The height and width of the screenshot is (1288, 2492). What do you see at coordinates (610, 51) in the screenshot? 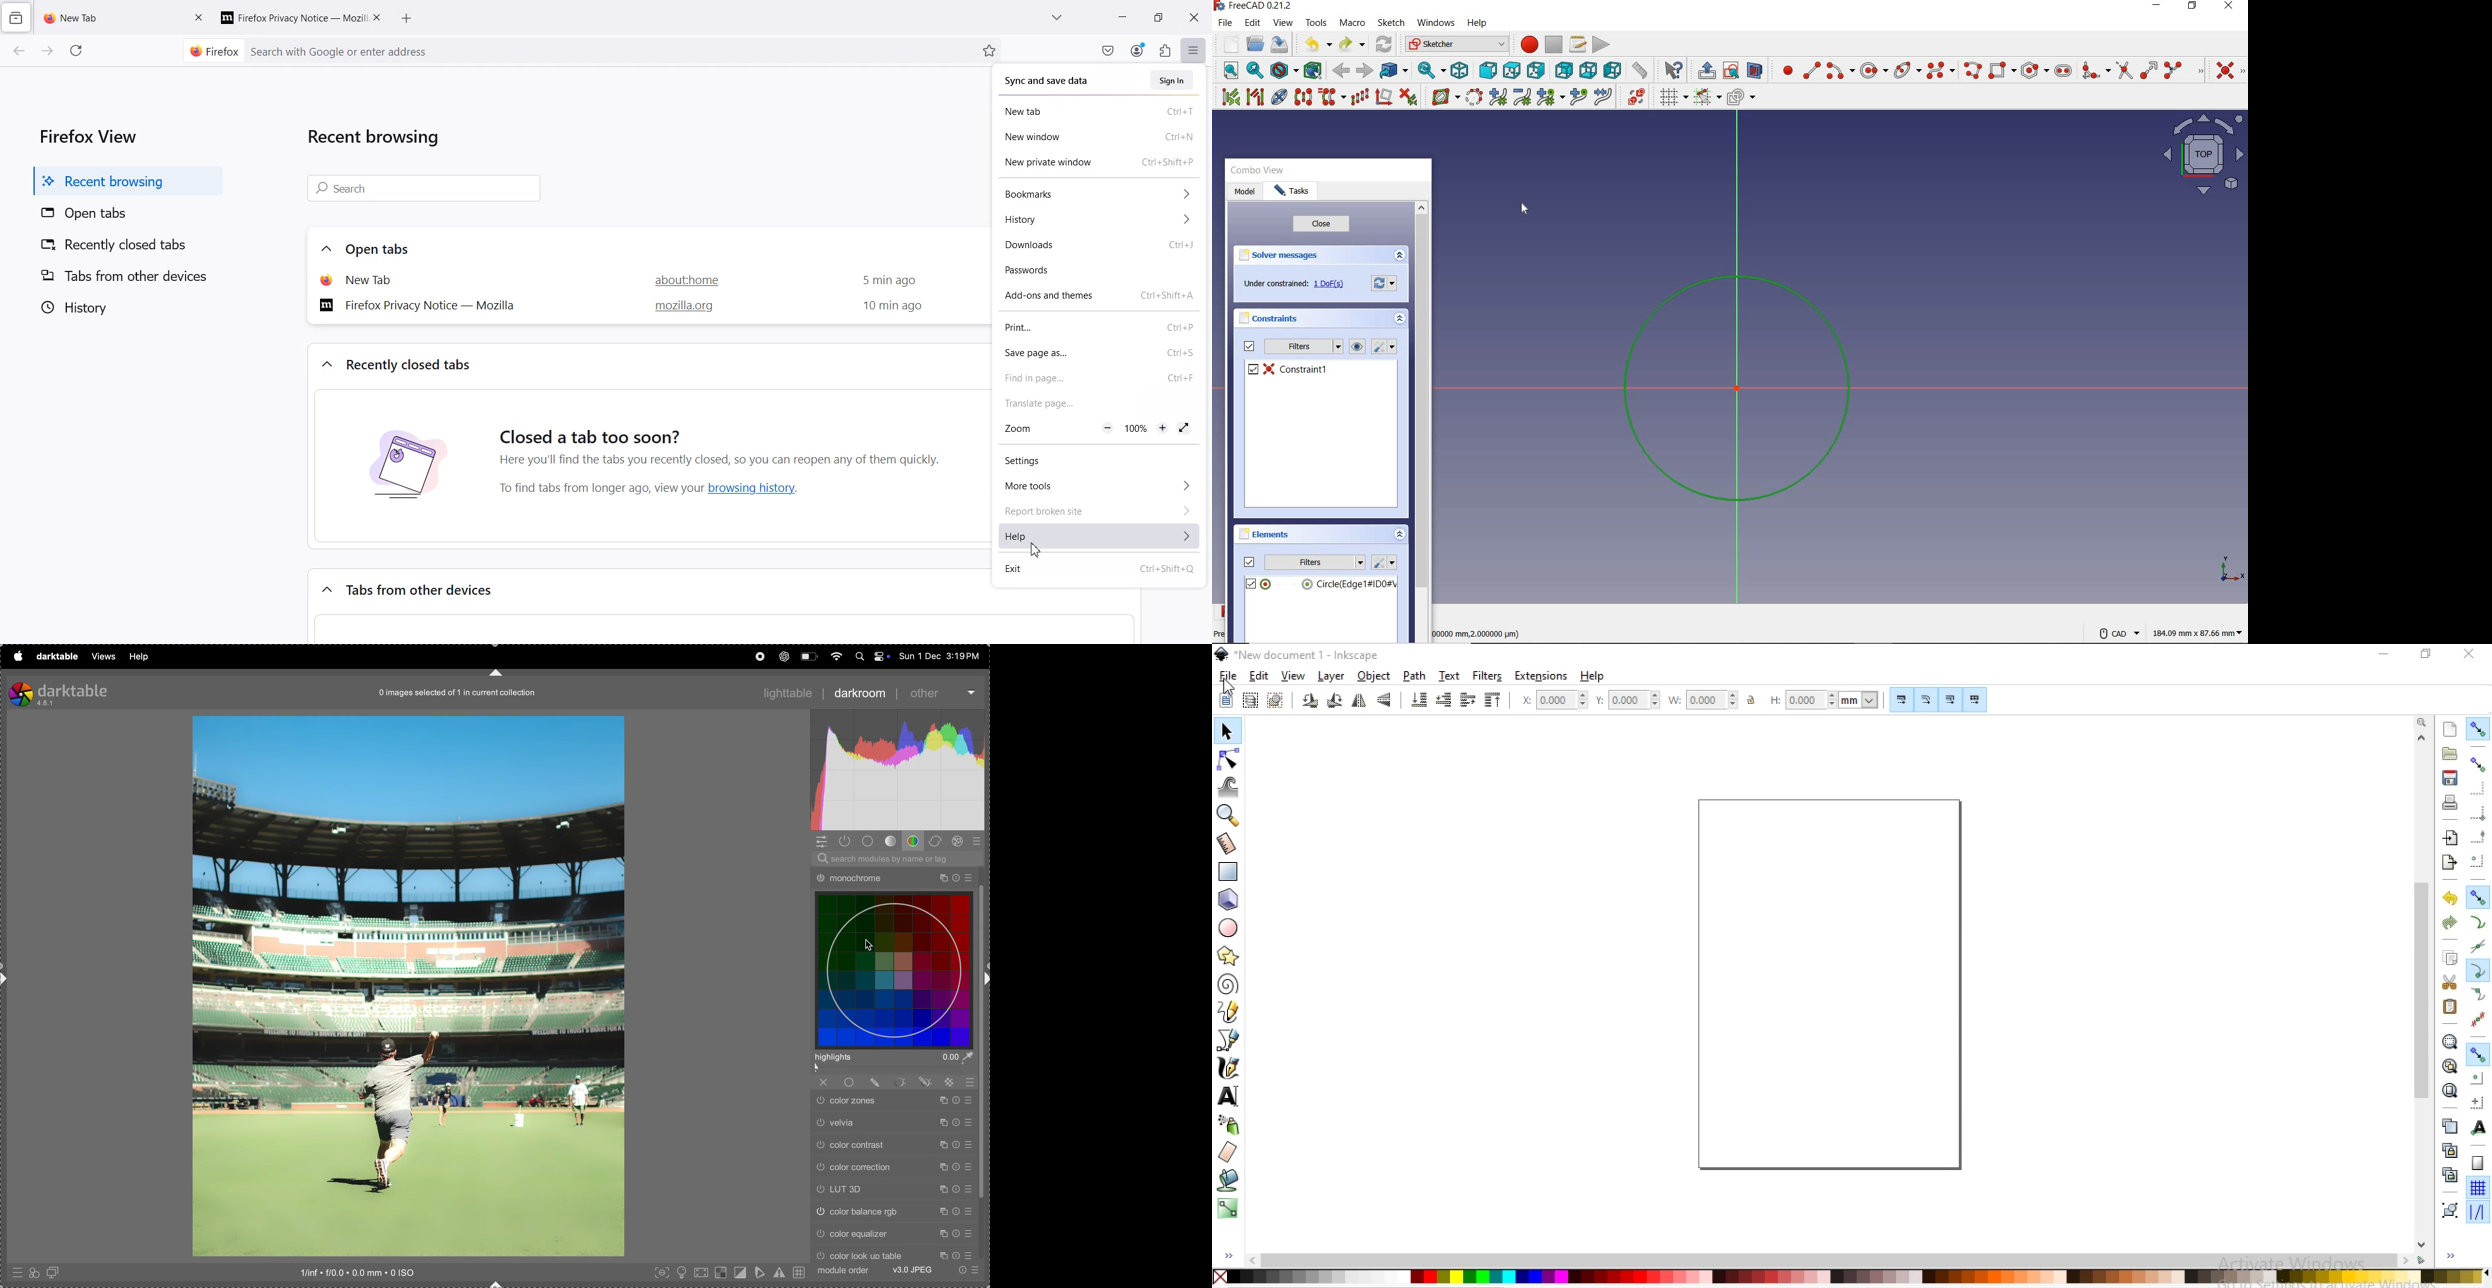
I see `Search with google or enter address` at bounding box center [610, 51].